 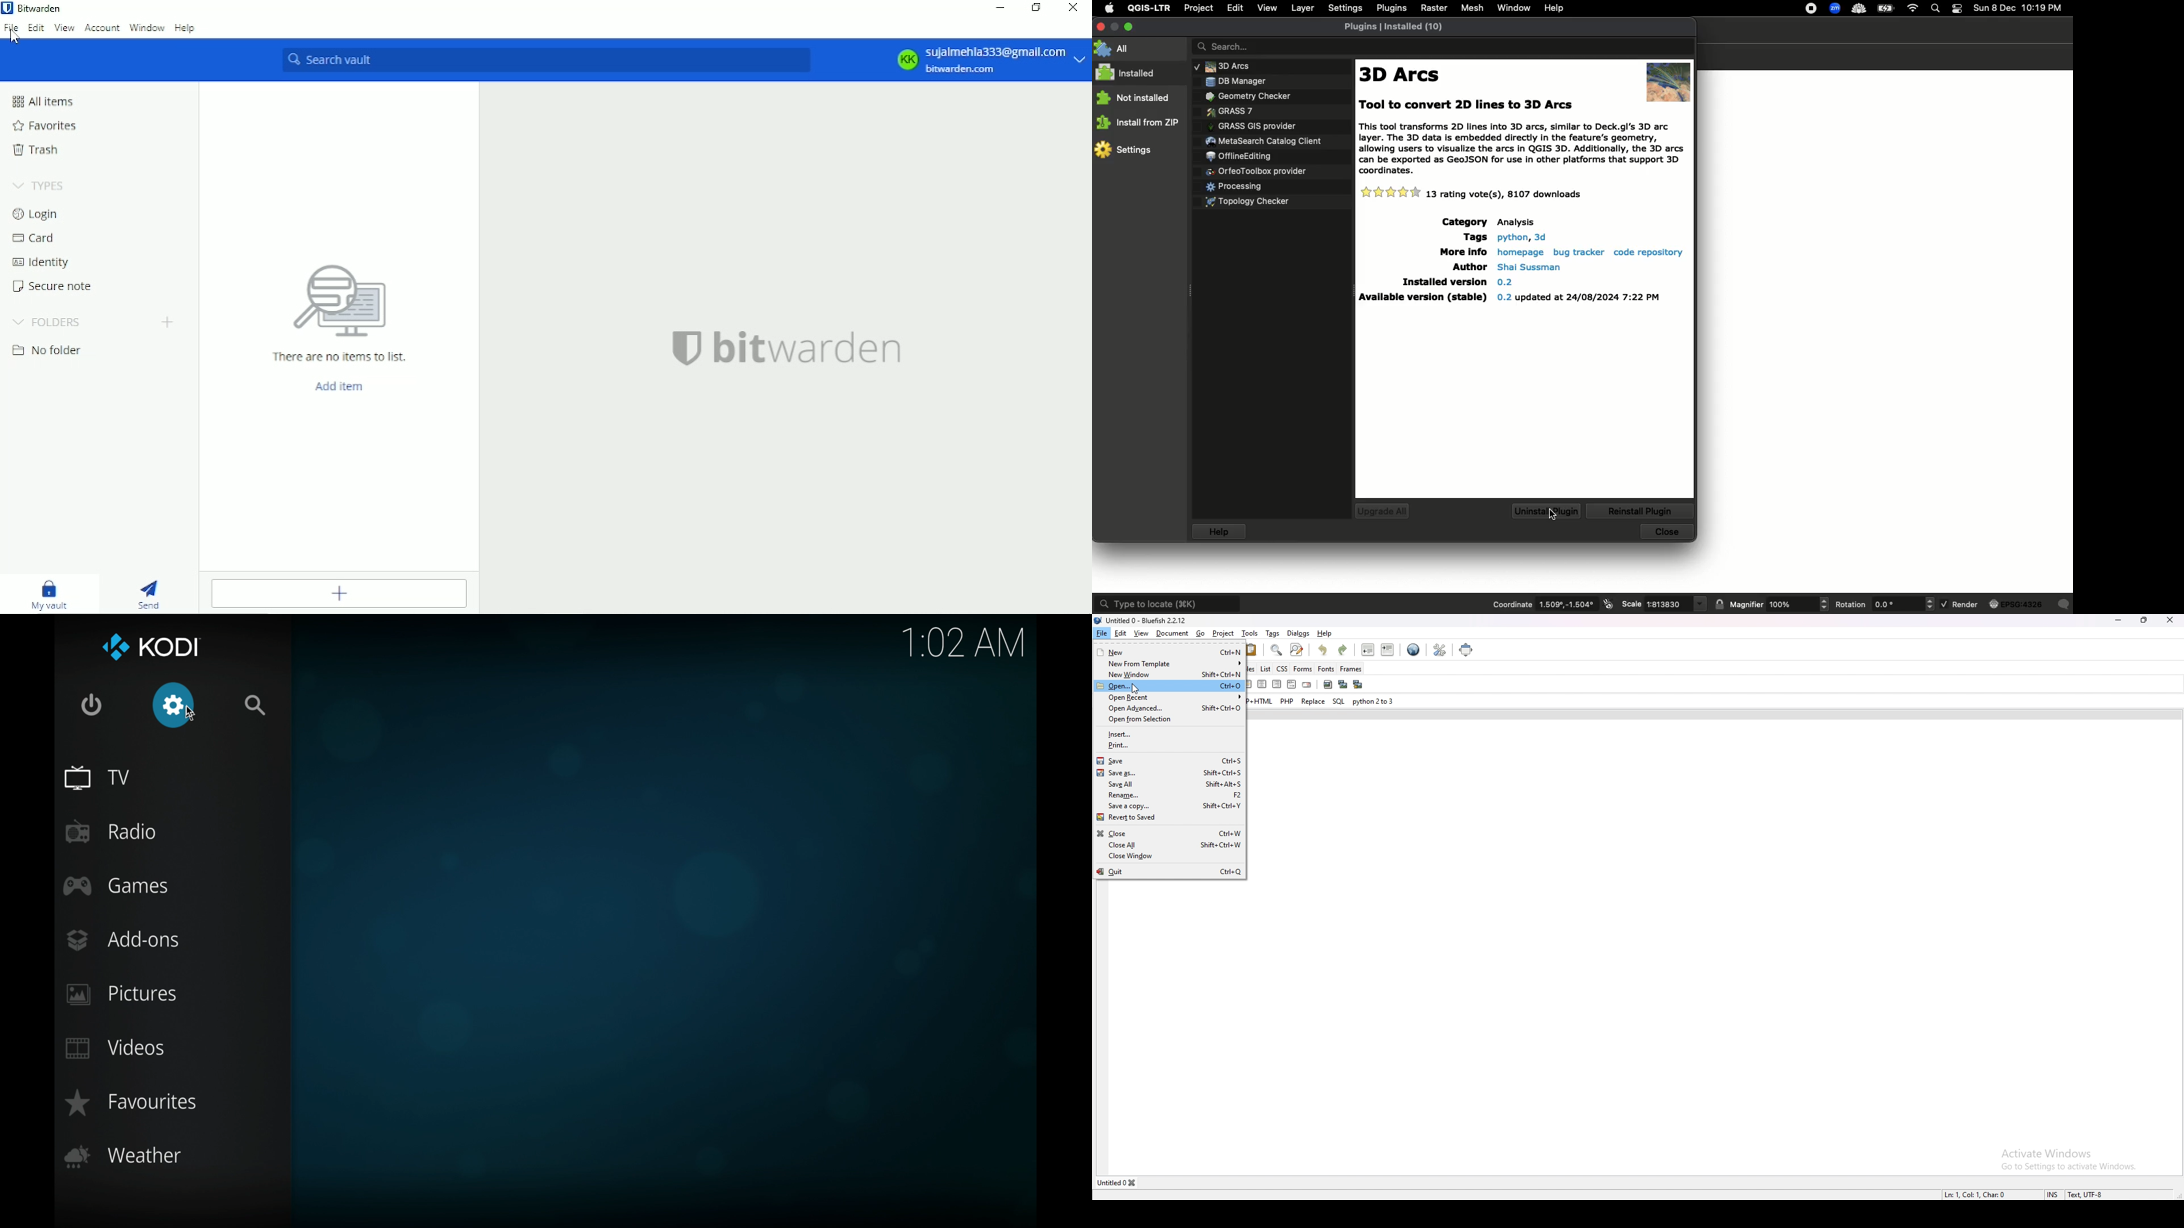 I want to click on Plugins, so click(x=1239, y=154).